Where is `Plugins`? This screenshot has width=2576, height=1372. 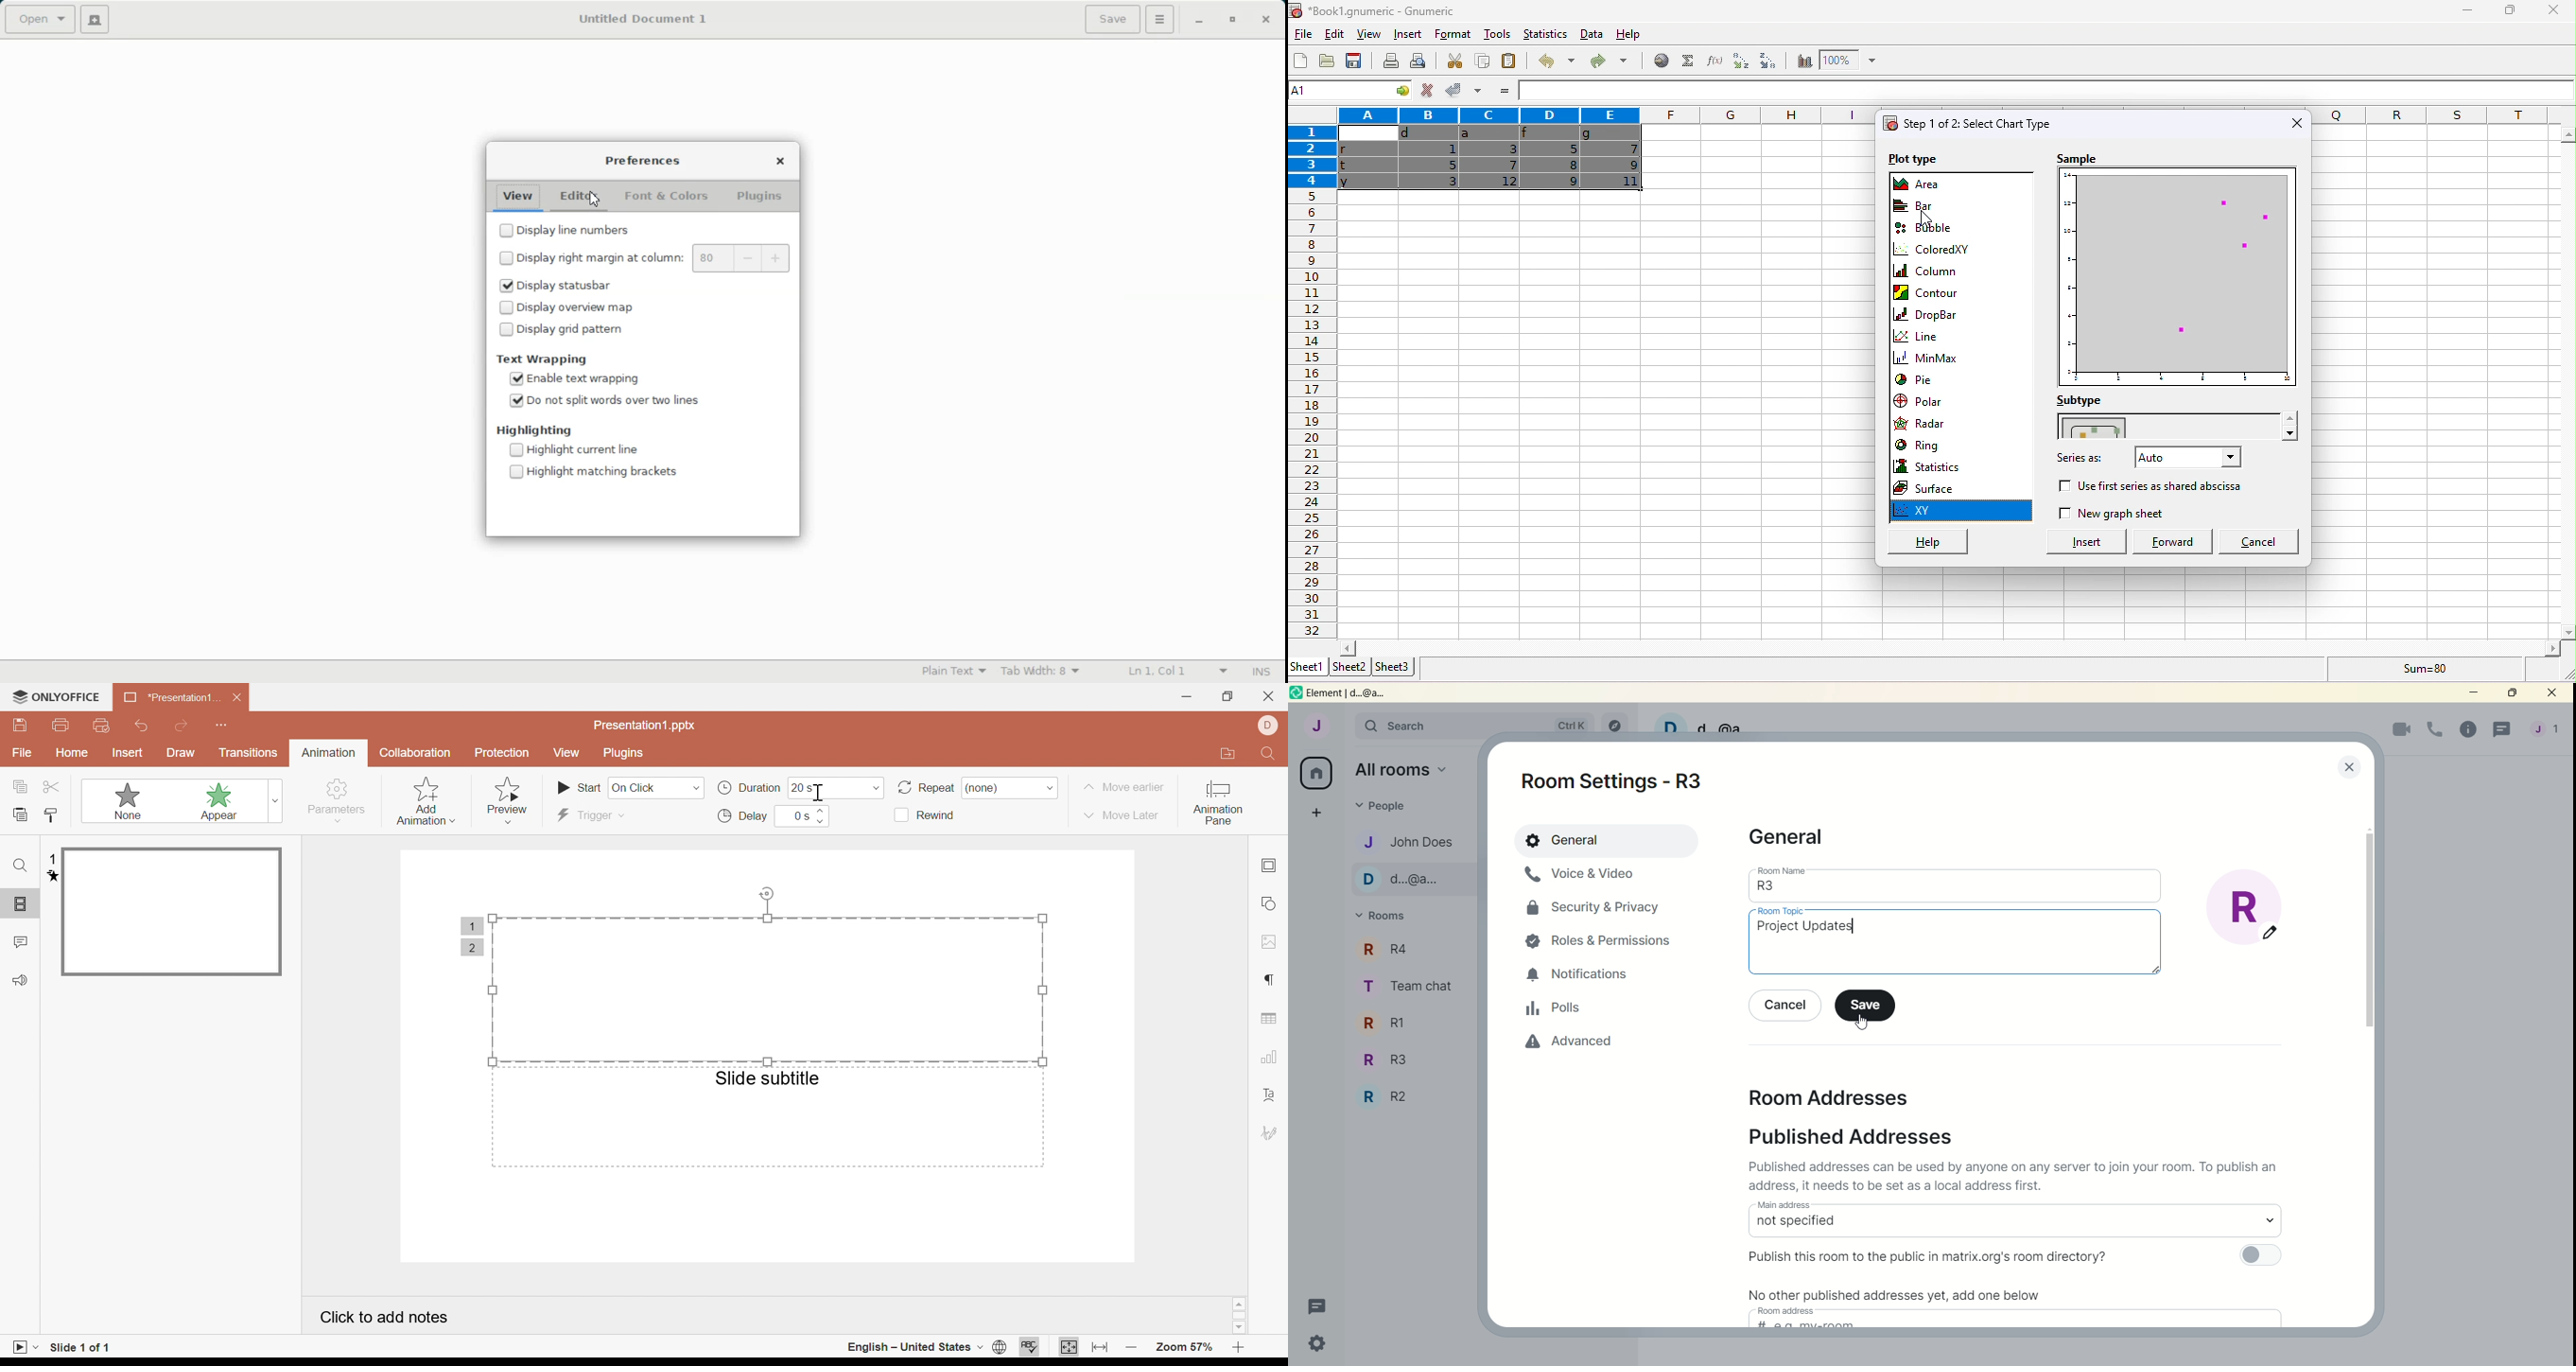
Plugins is located at coordinates (762, 196).